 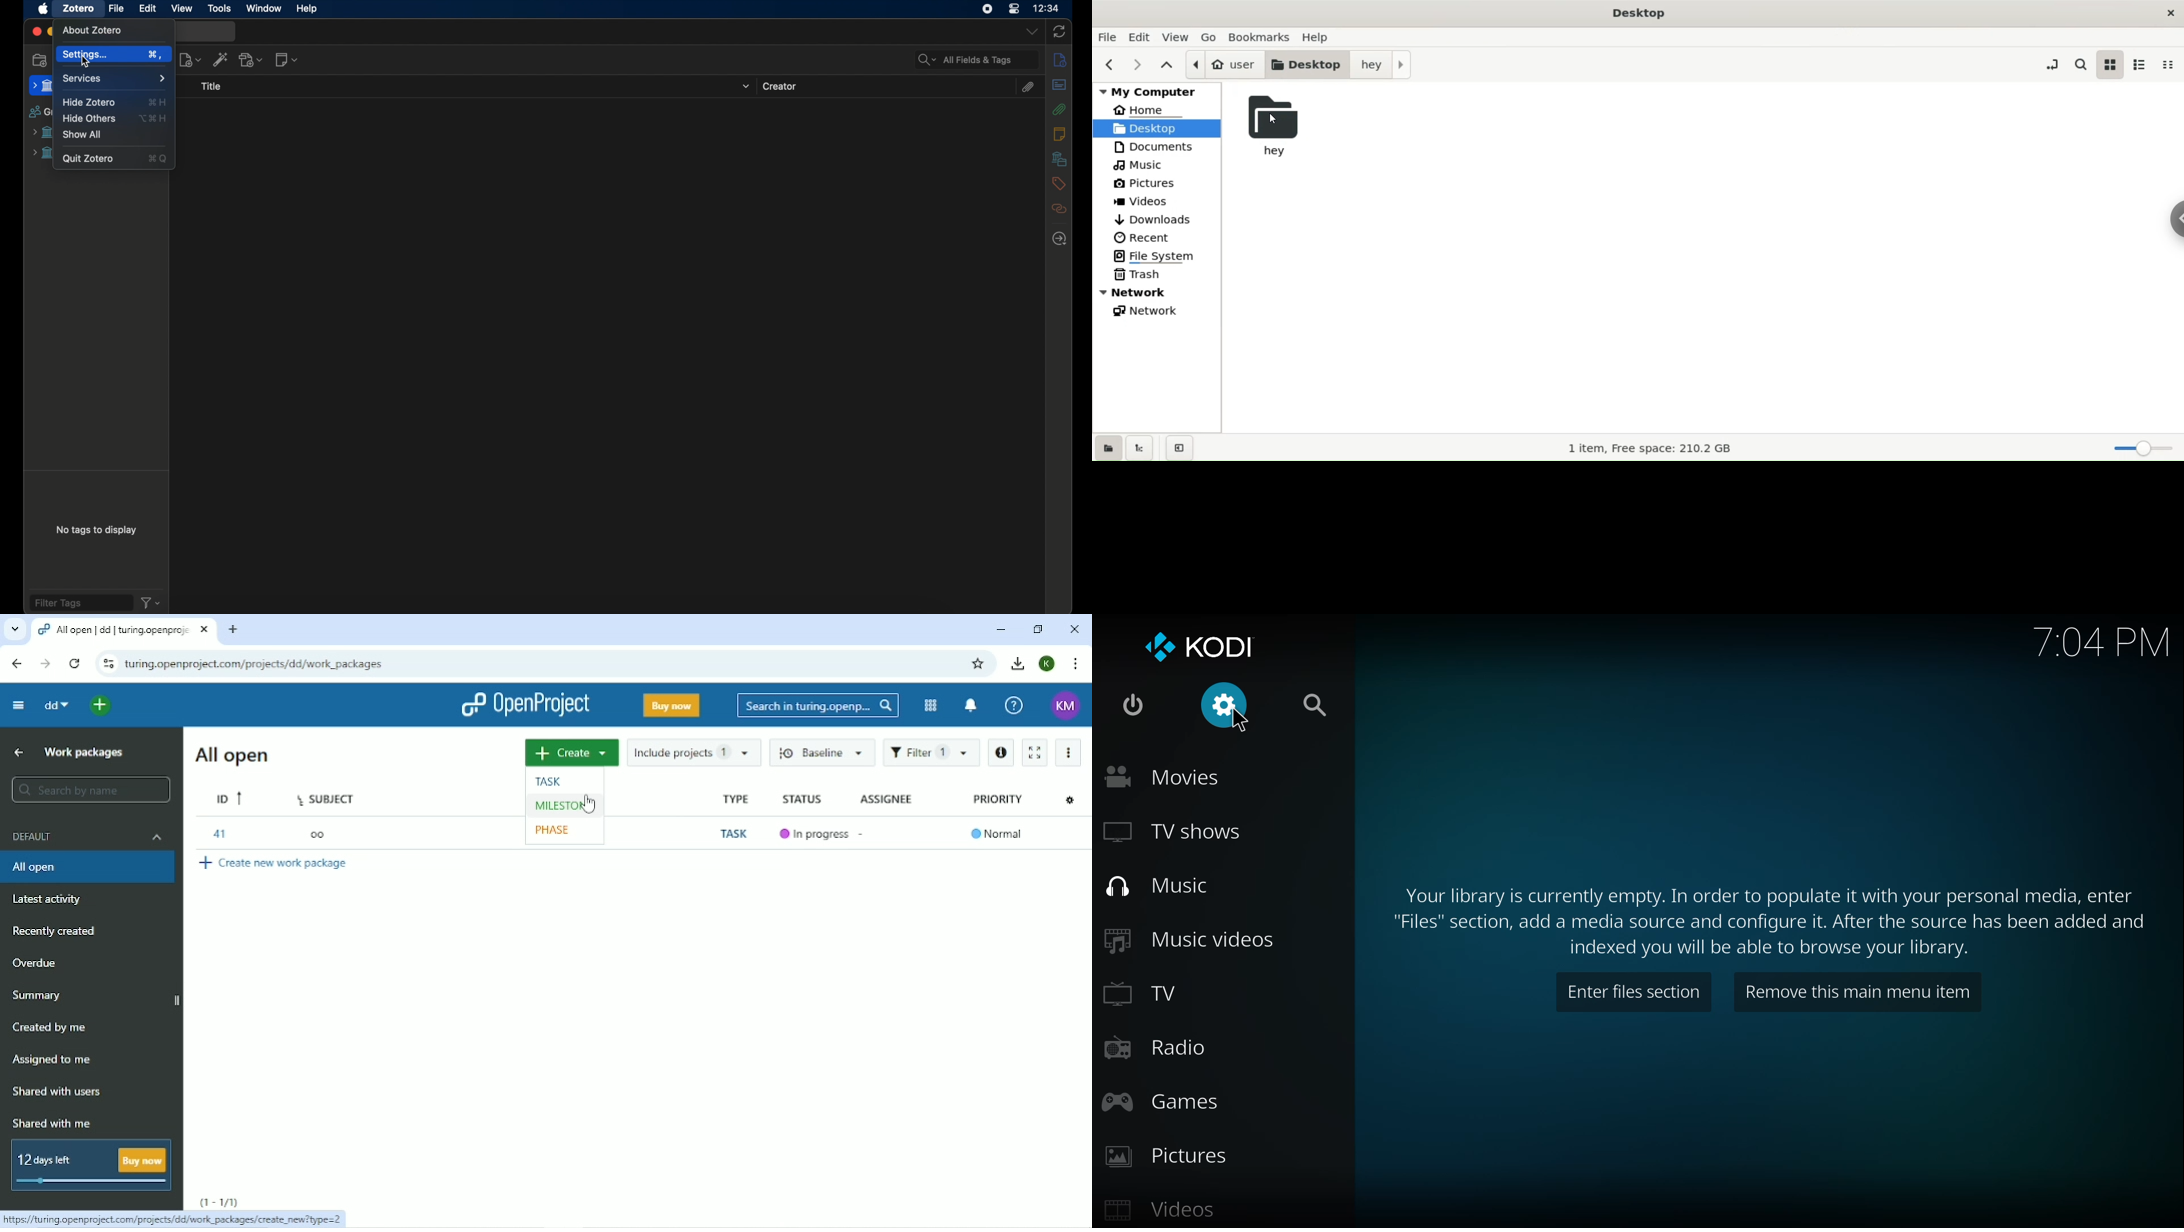 What do you see at coordinates (550, 780) in the screenshot?
I see `Task` at bounding box center [550, 780].